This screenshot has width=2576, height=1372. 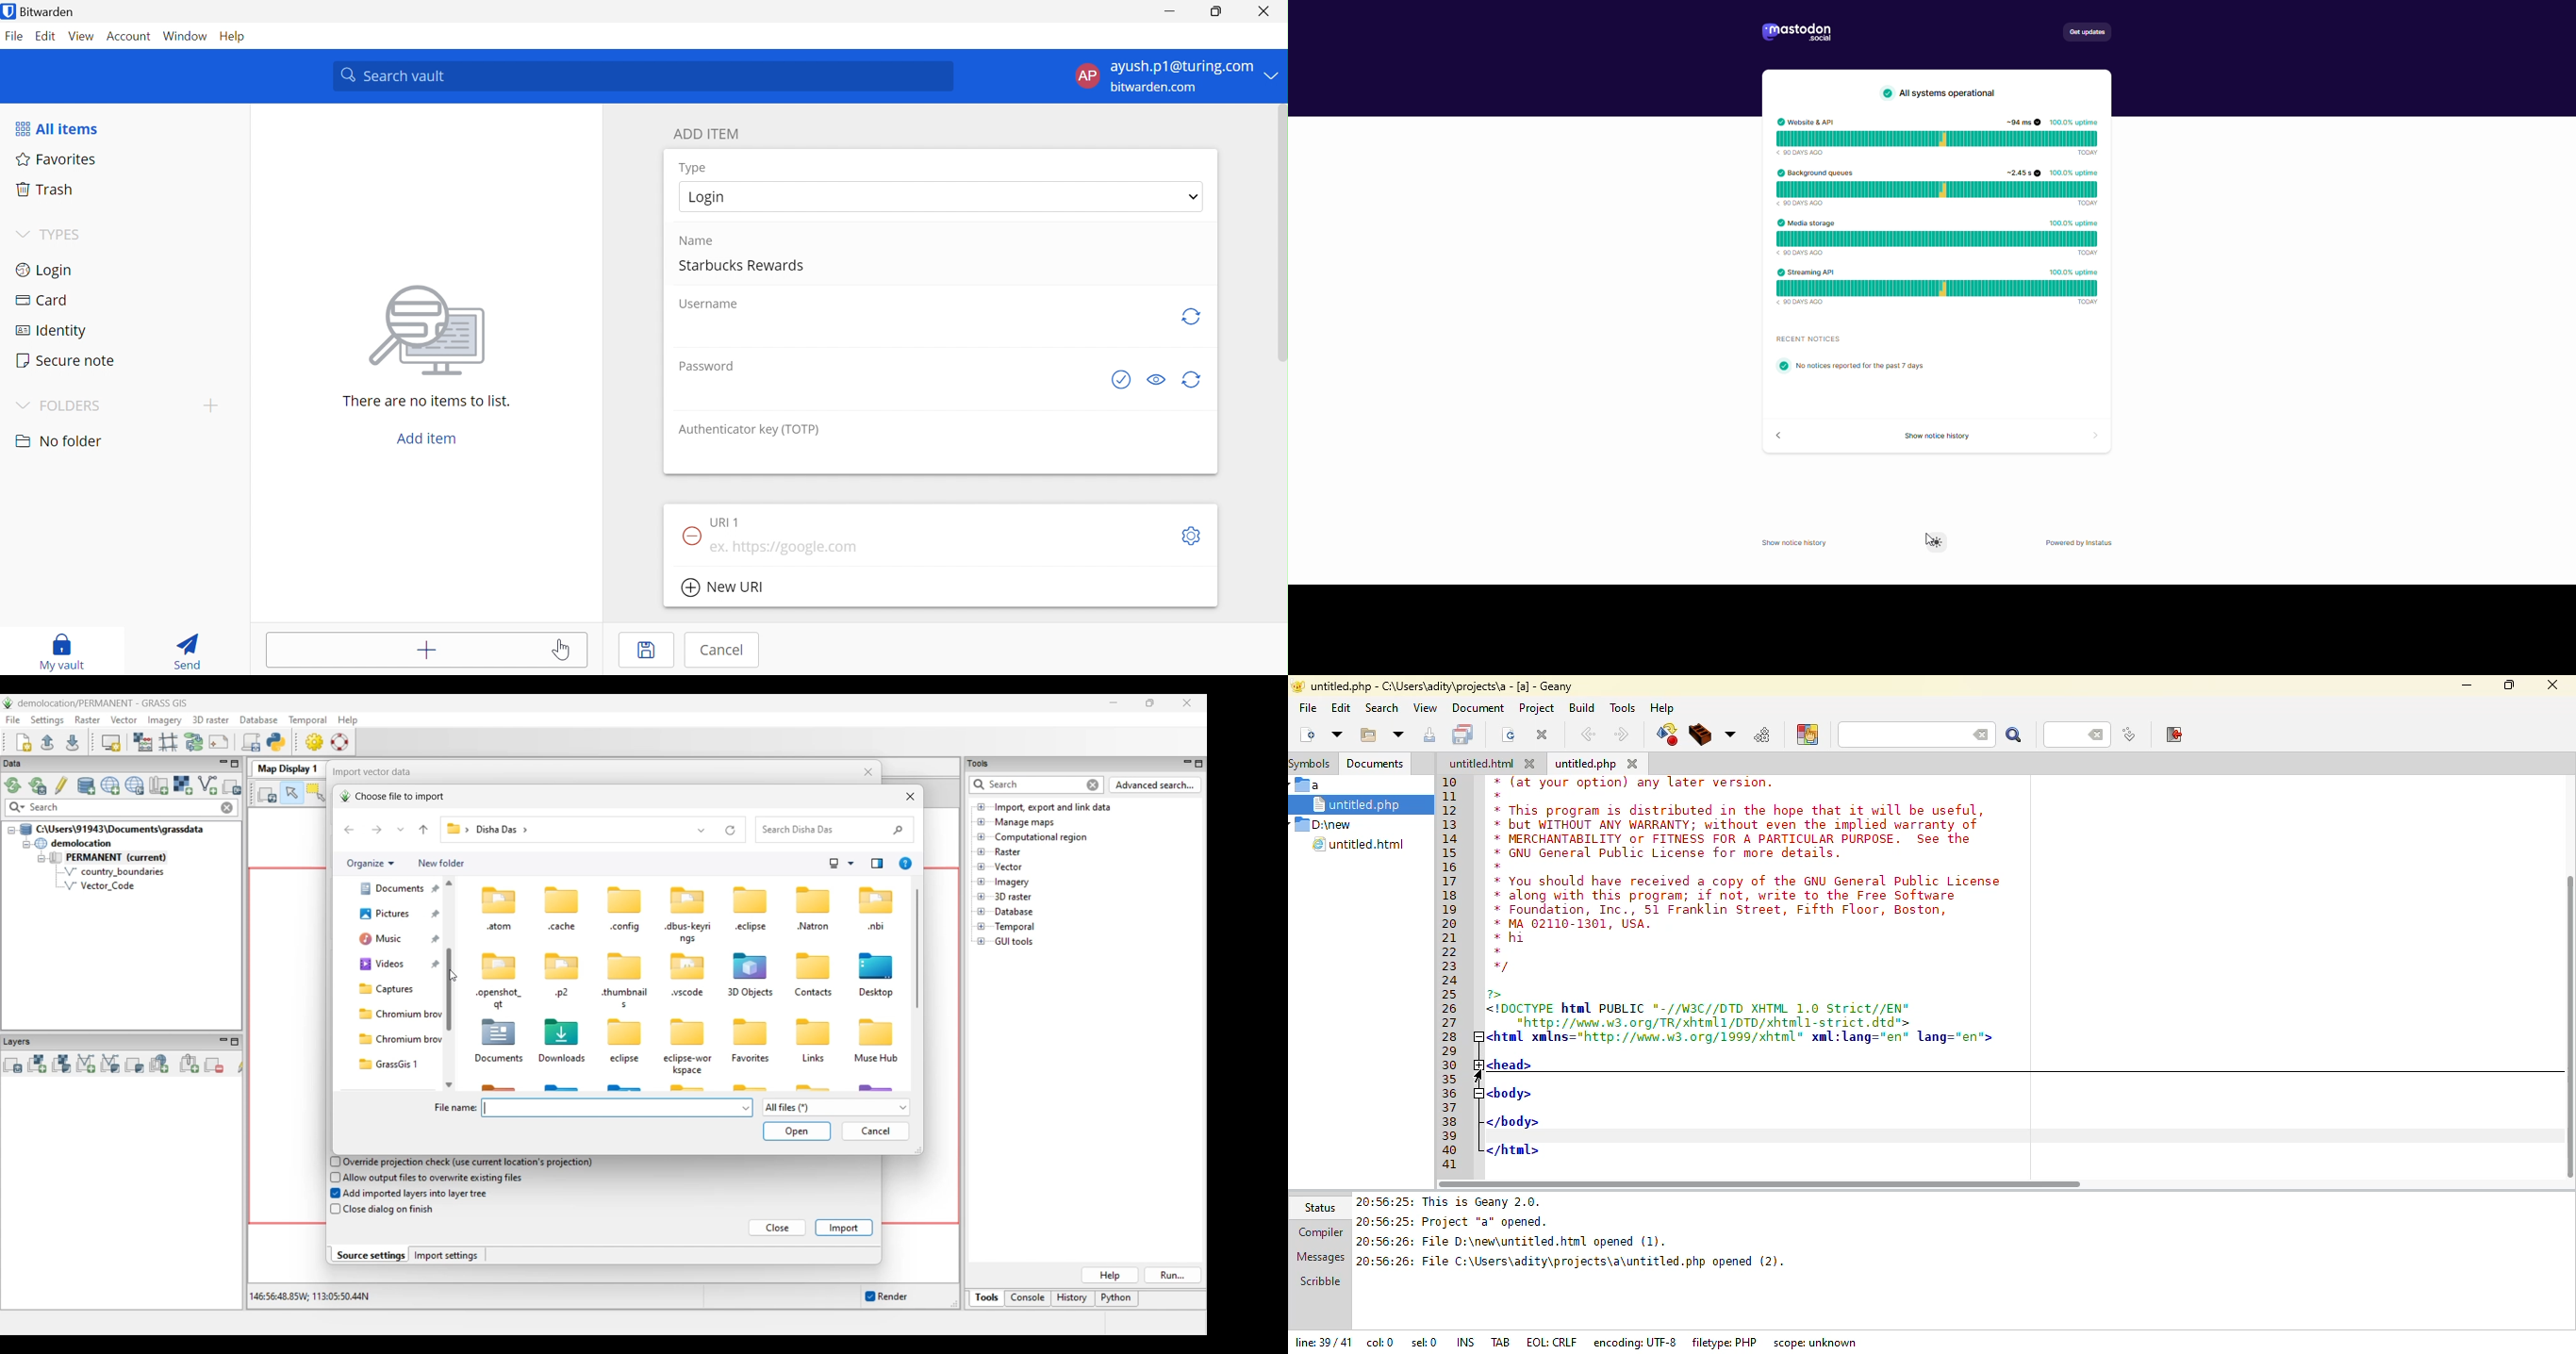 What do you see at coordinates (1155, 88) in the screenshot?
I see `bitwarden.com` at bounding box center [1155, 88].